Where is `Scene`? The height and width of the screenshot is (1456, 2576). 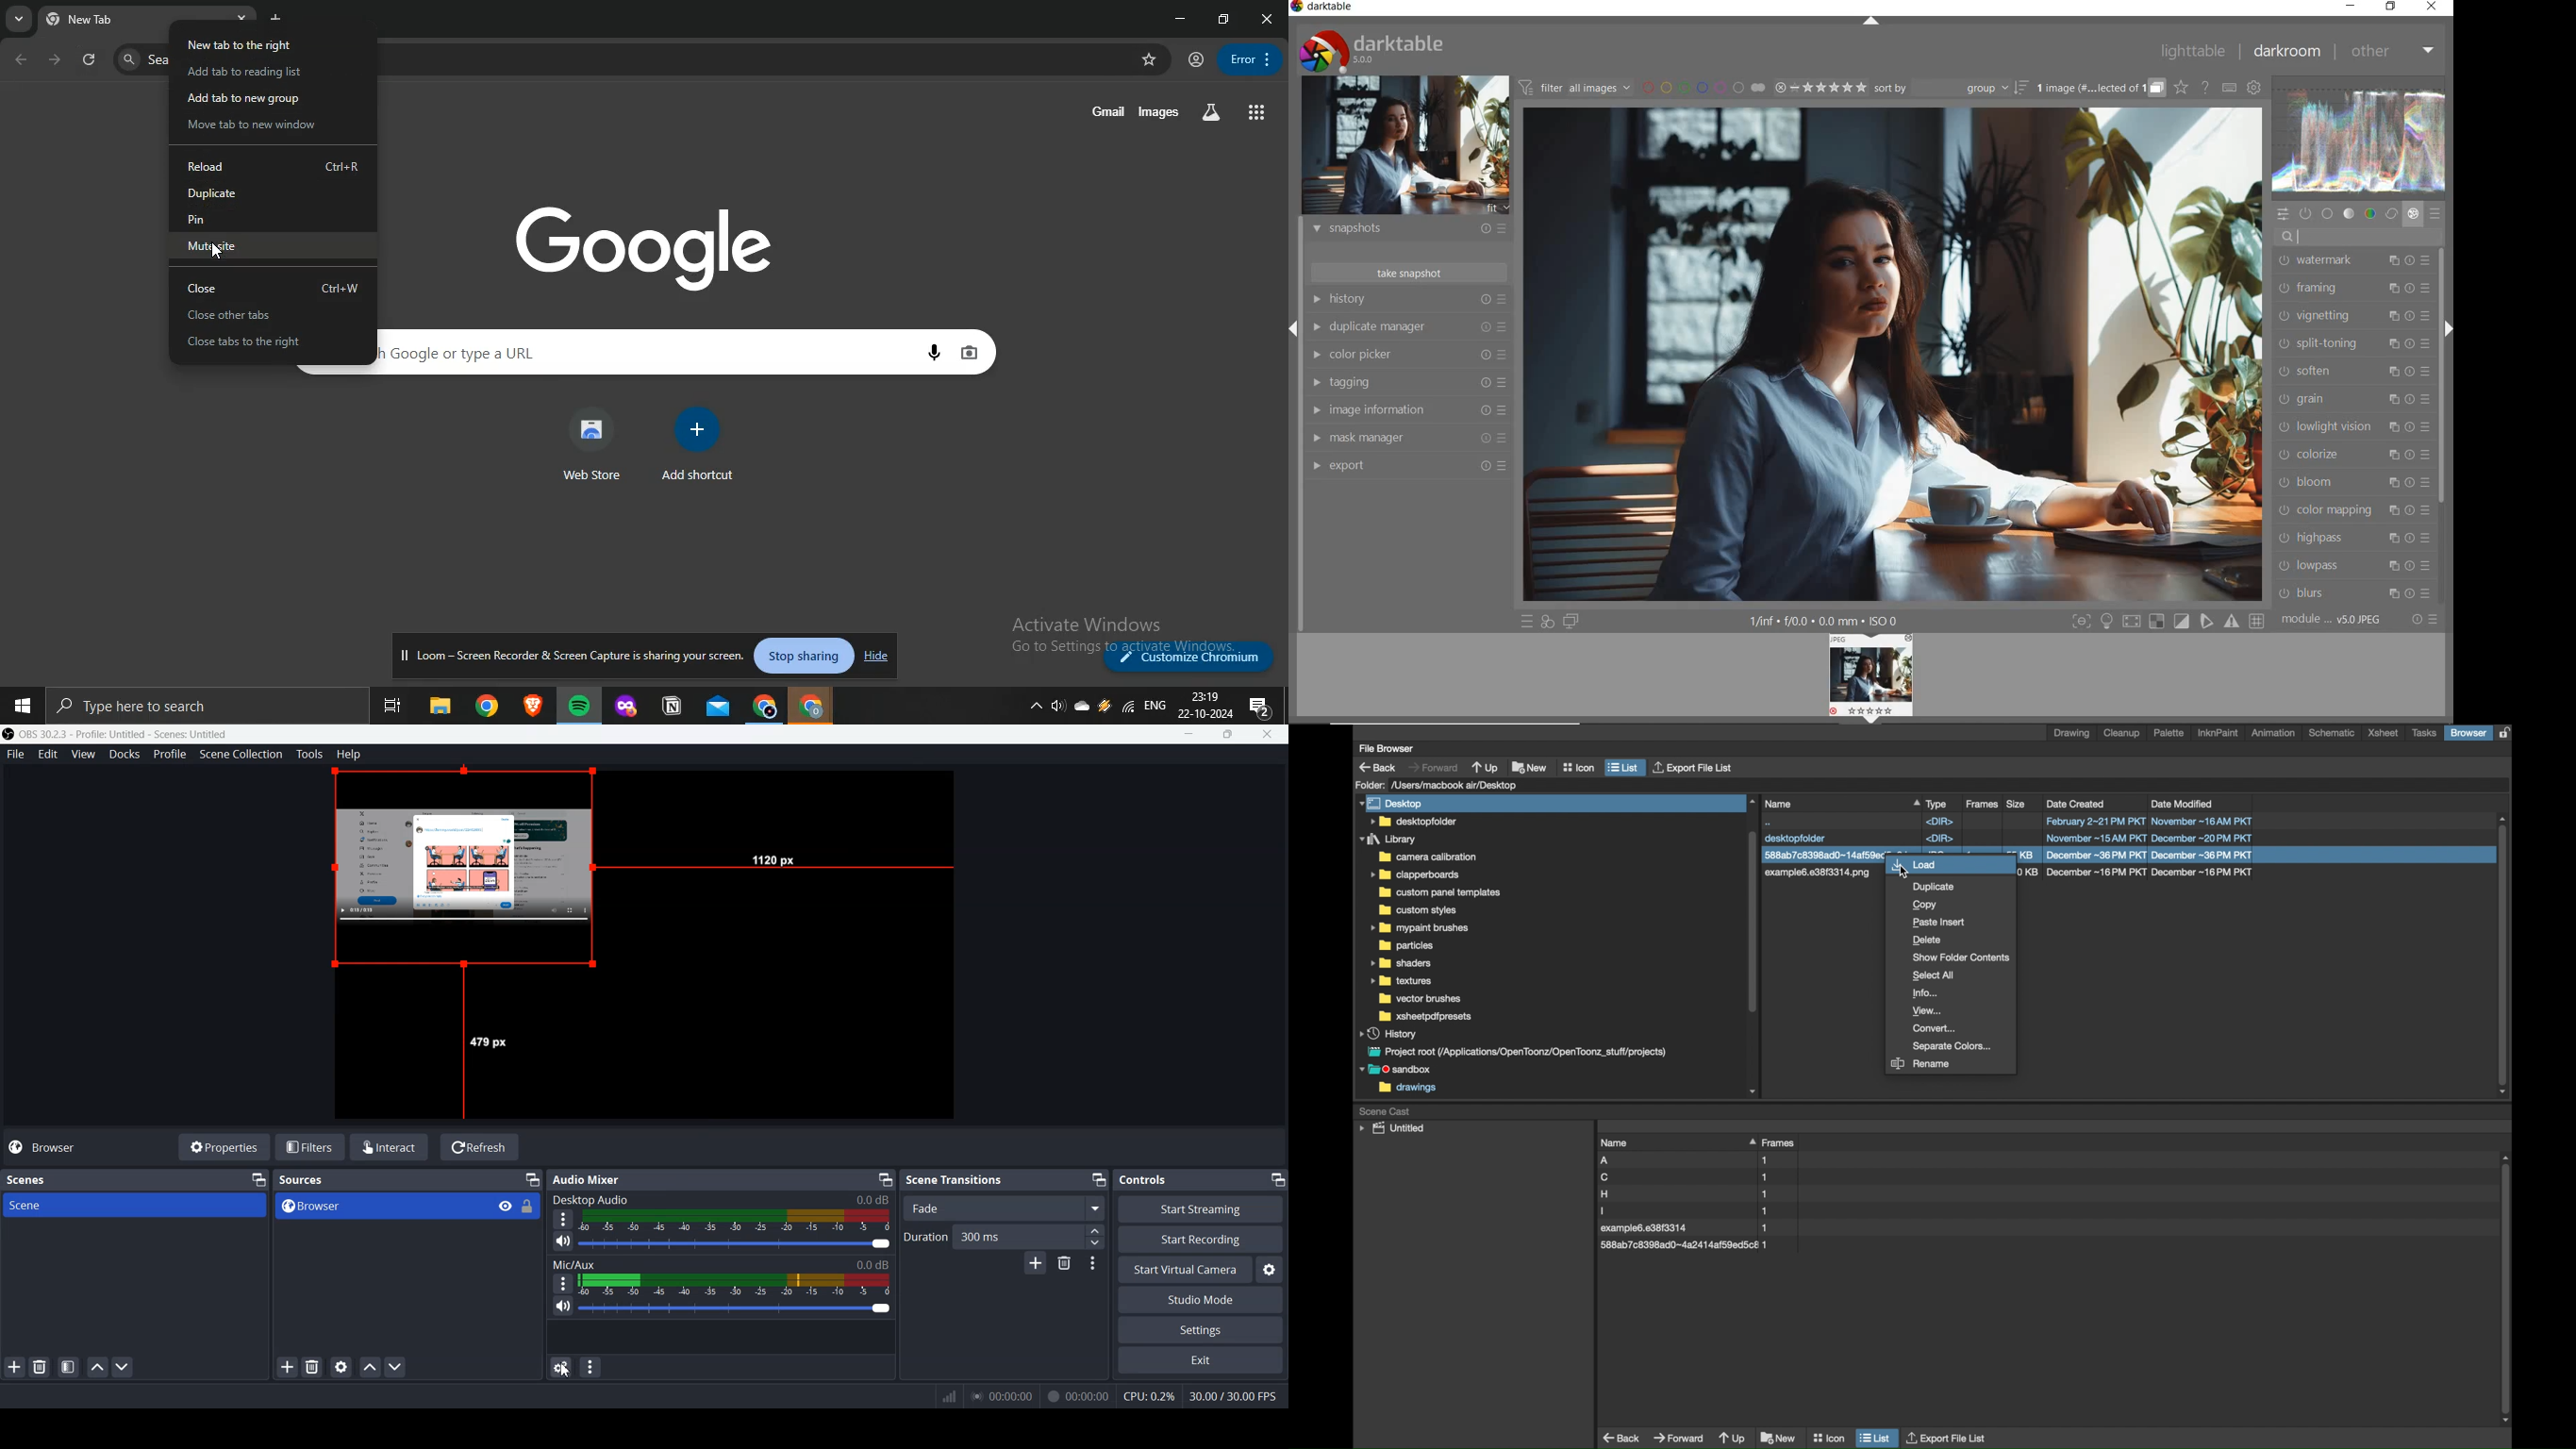
Scene is located at coordinates (134, 1206).